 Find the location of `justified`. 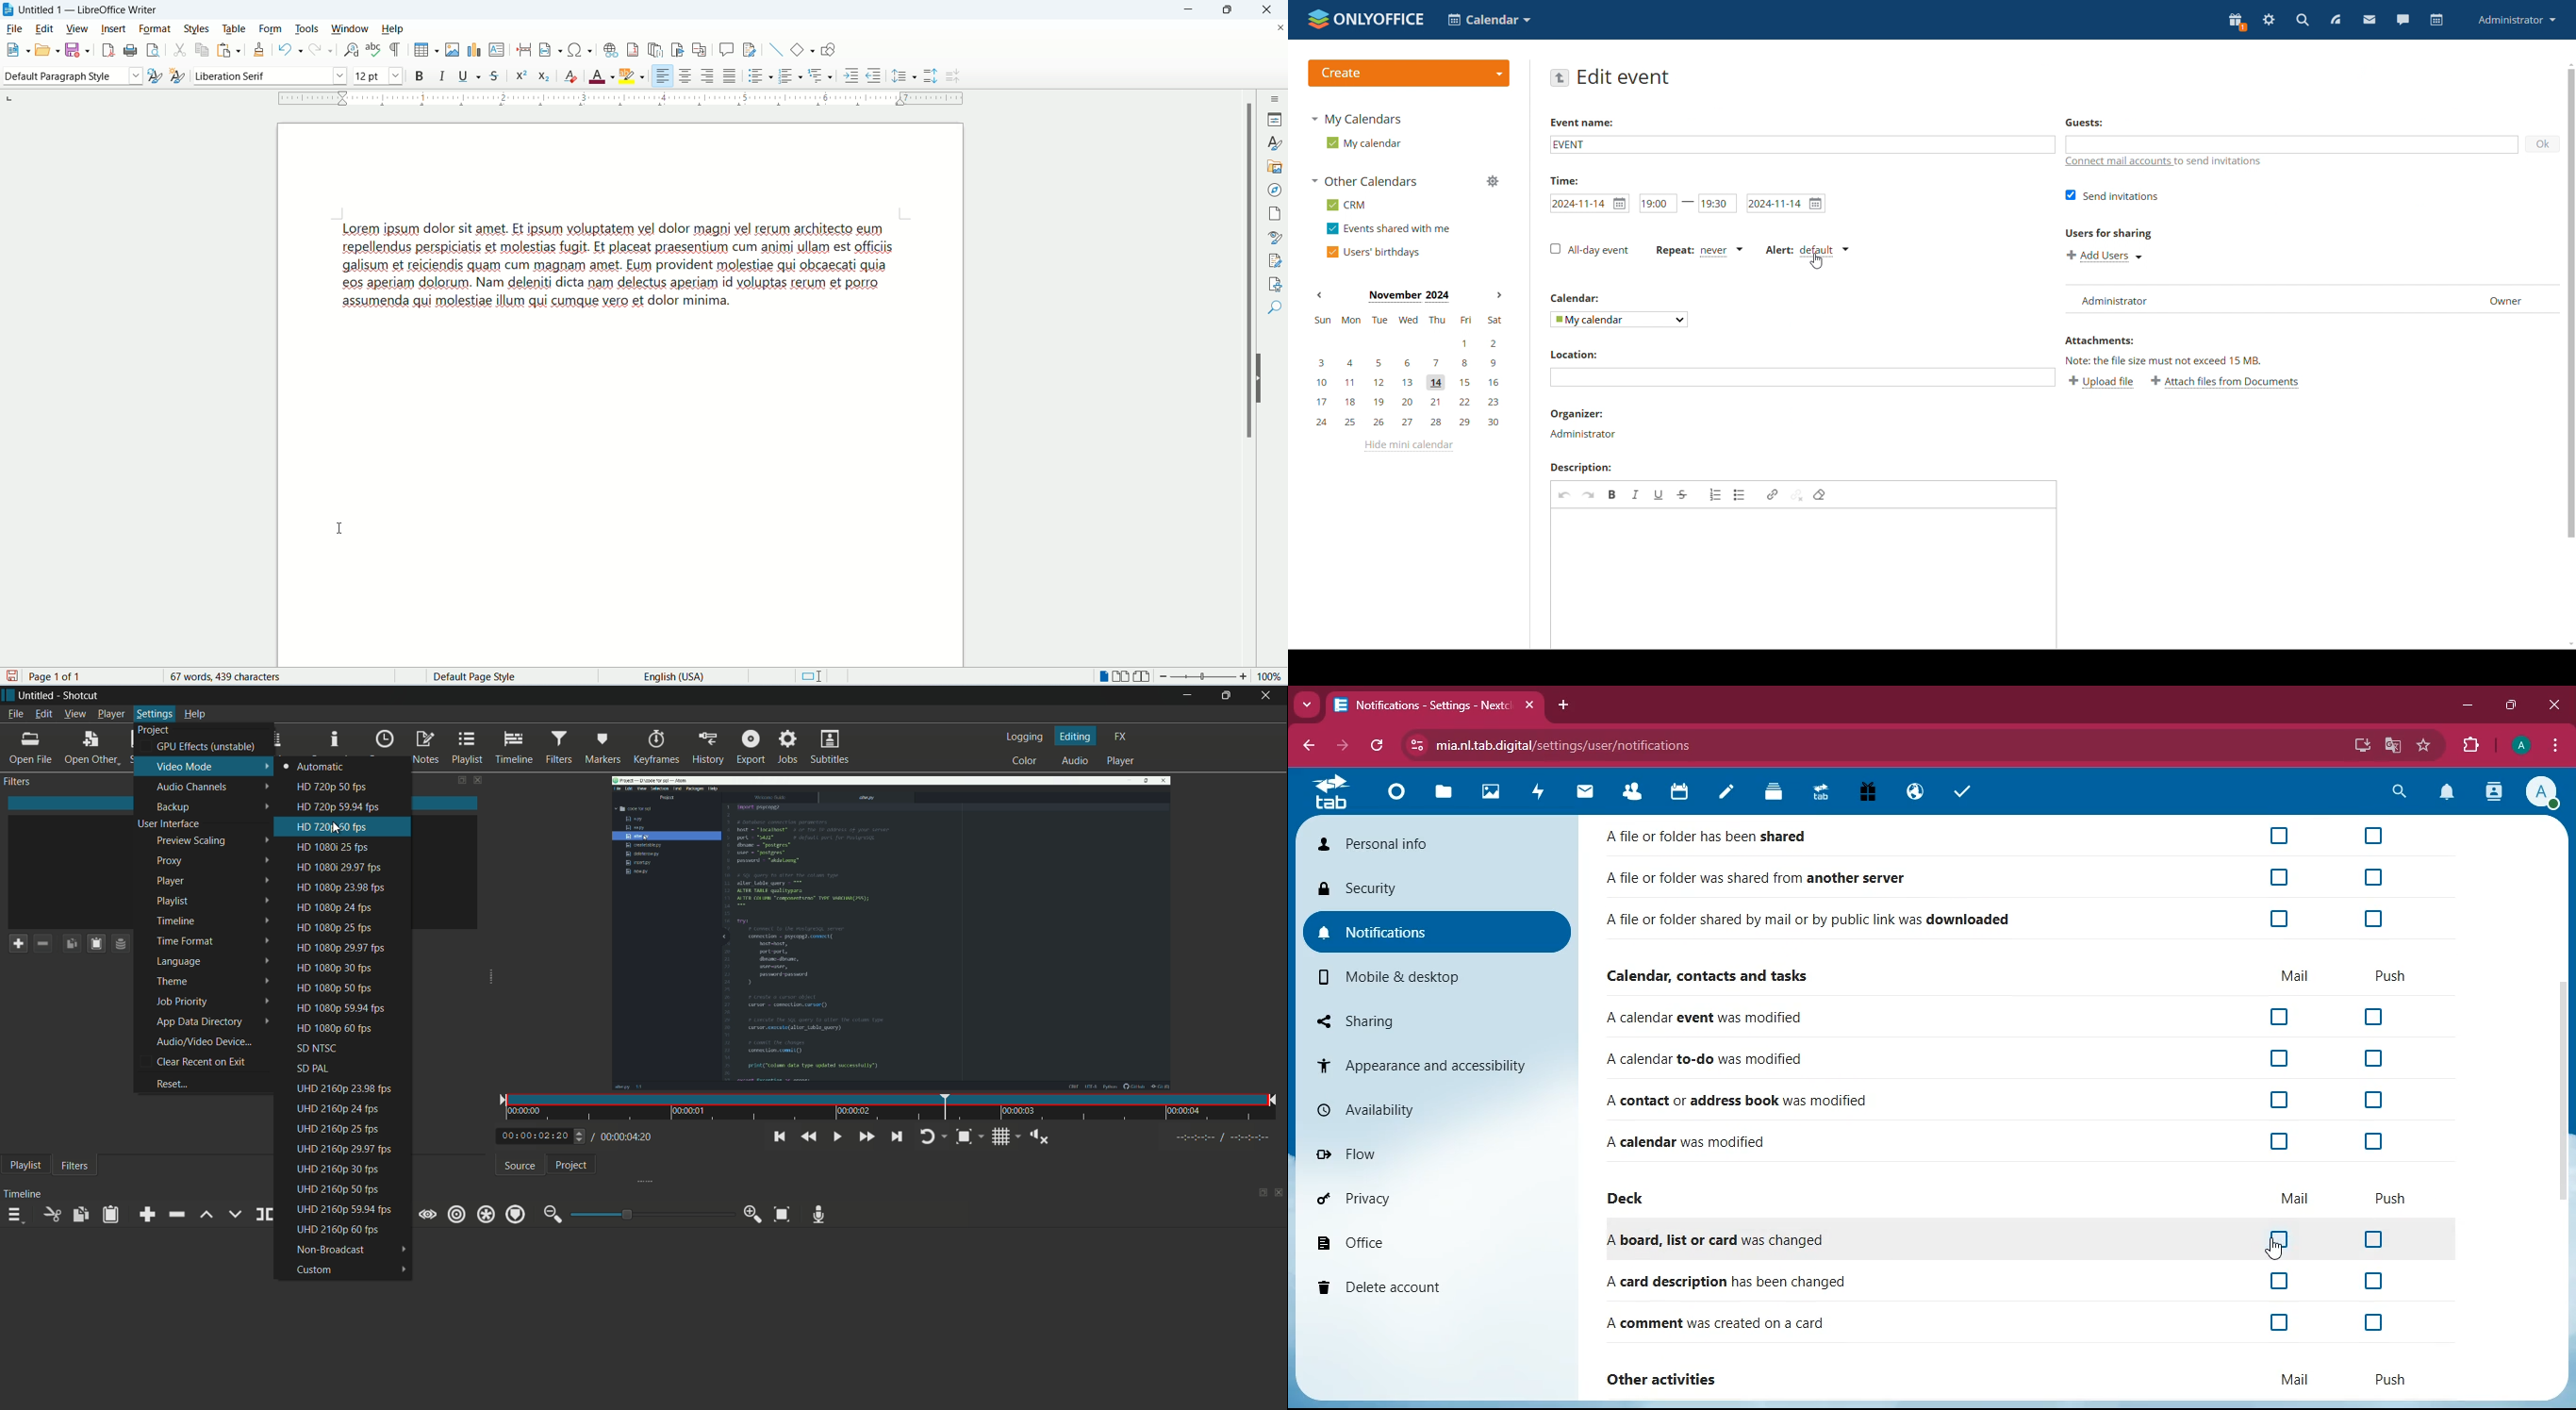

justified is located at coordinates (728, 76).